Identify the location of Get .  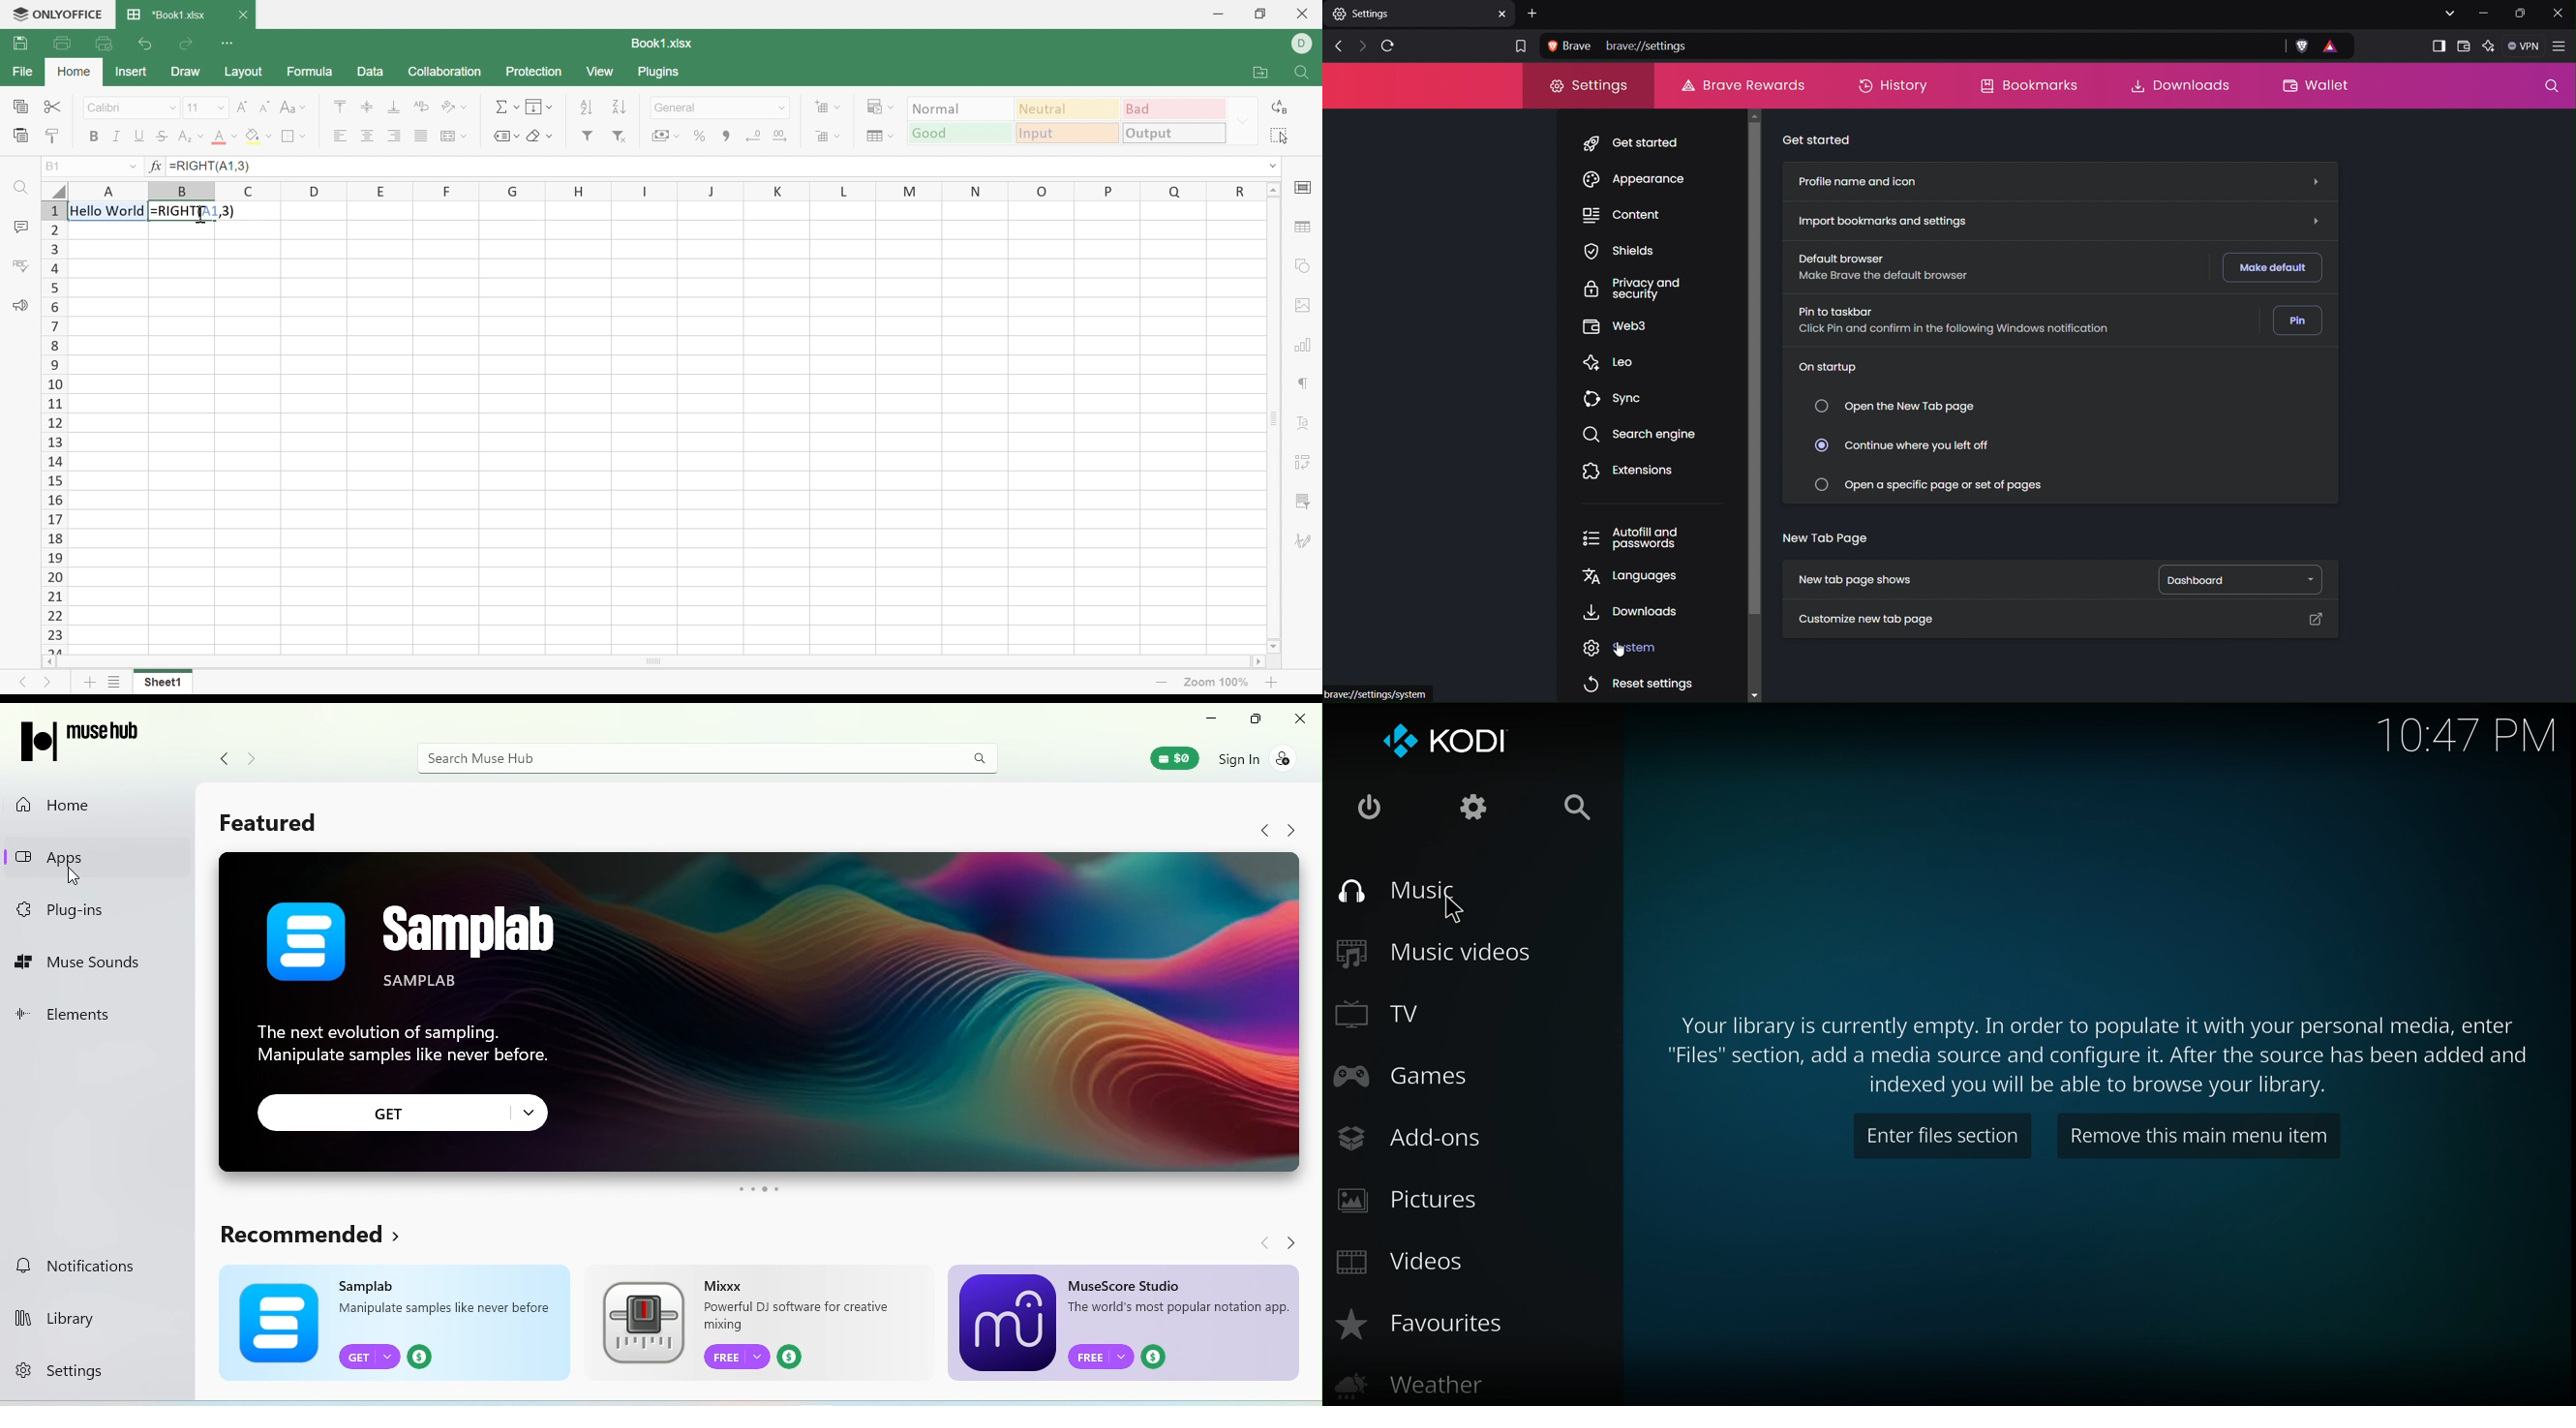
(371, 1355).